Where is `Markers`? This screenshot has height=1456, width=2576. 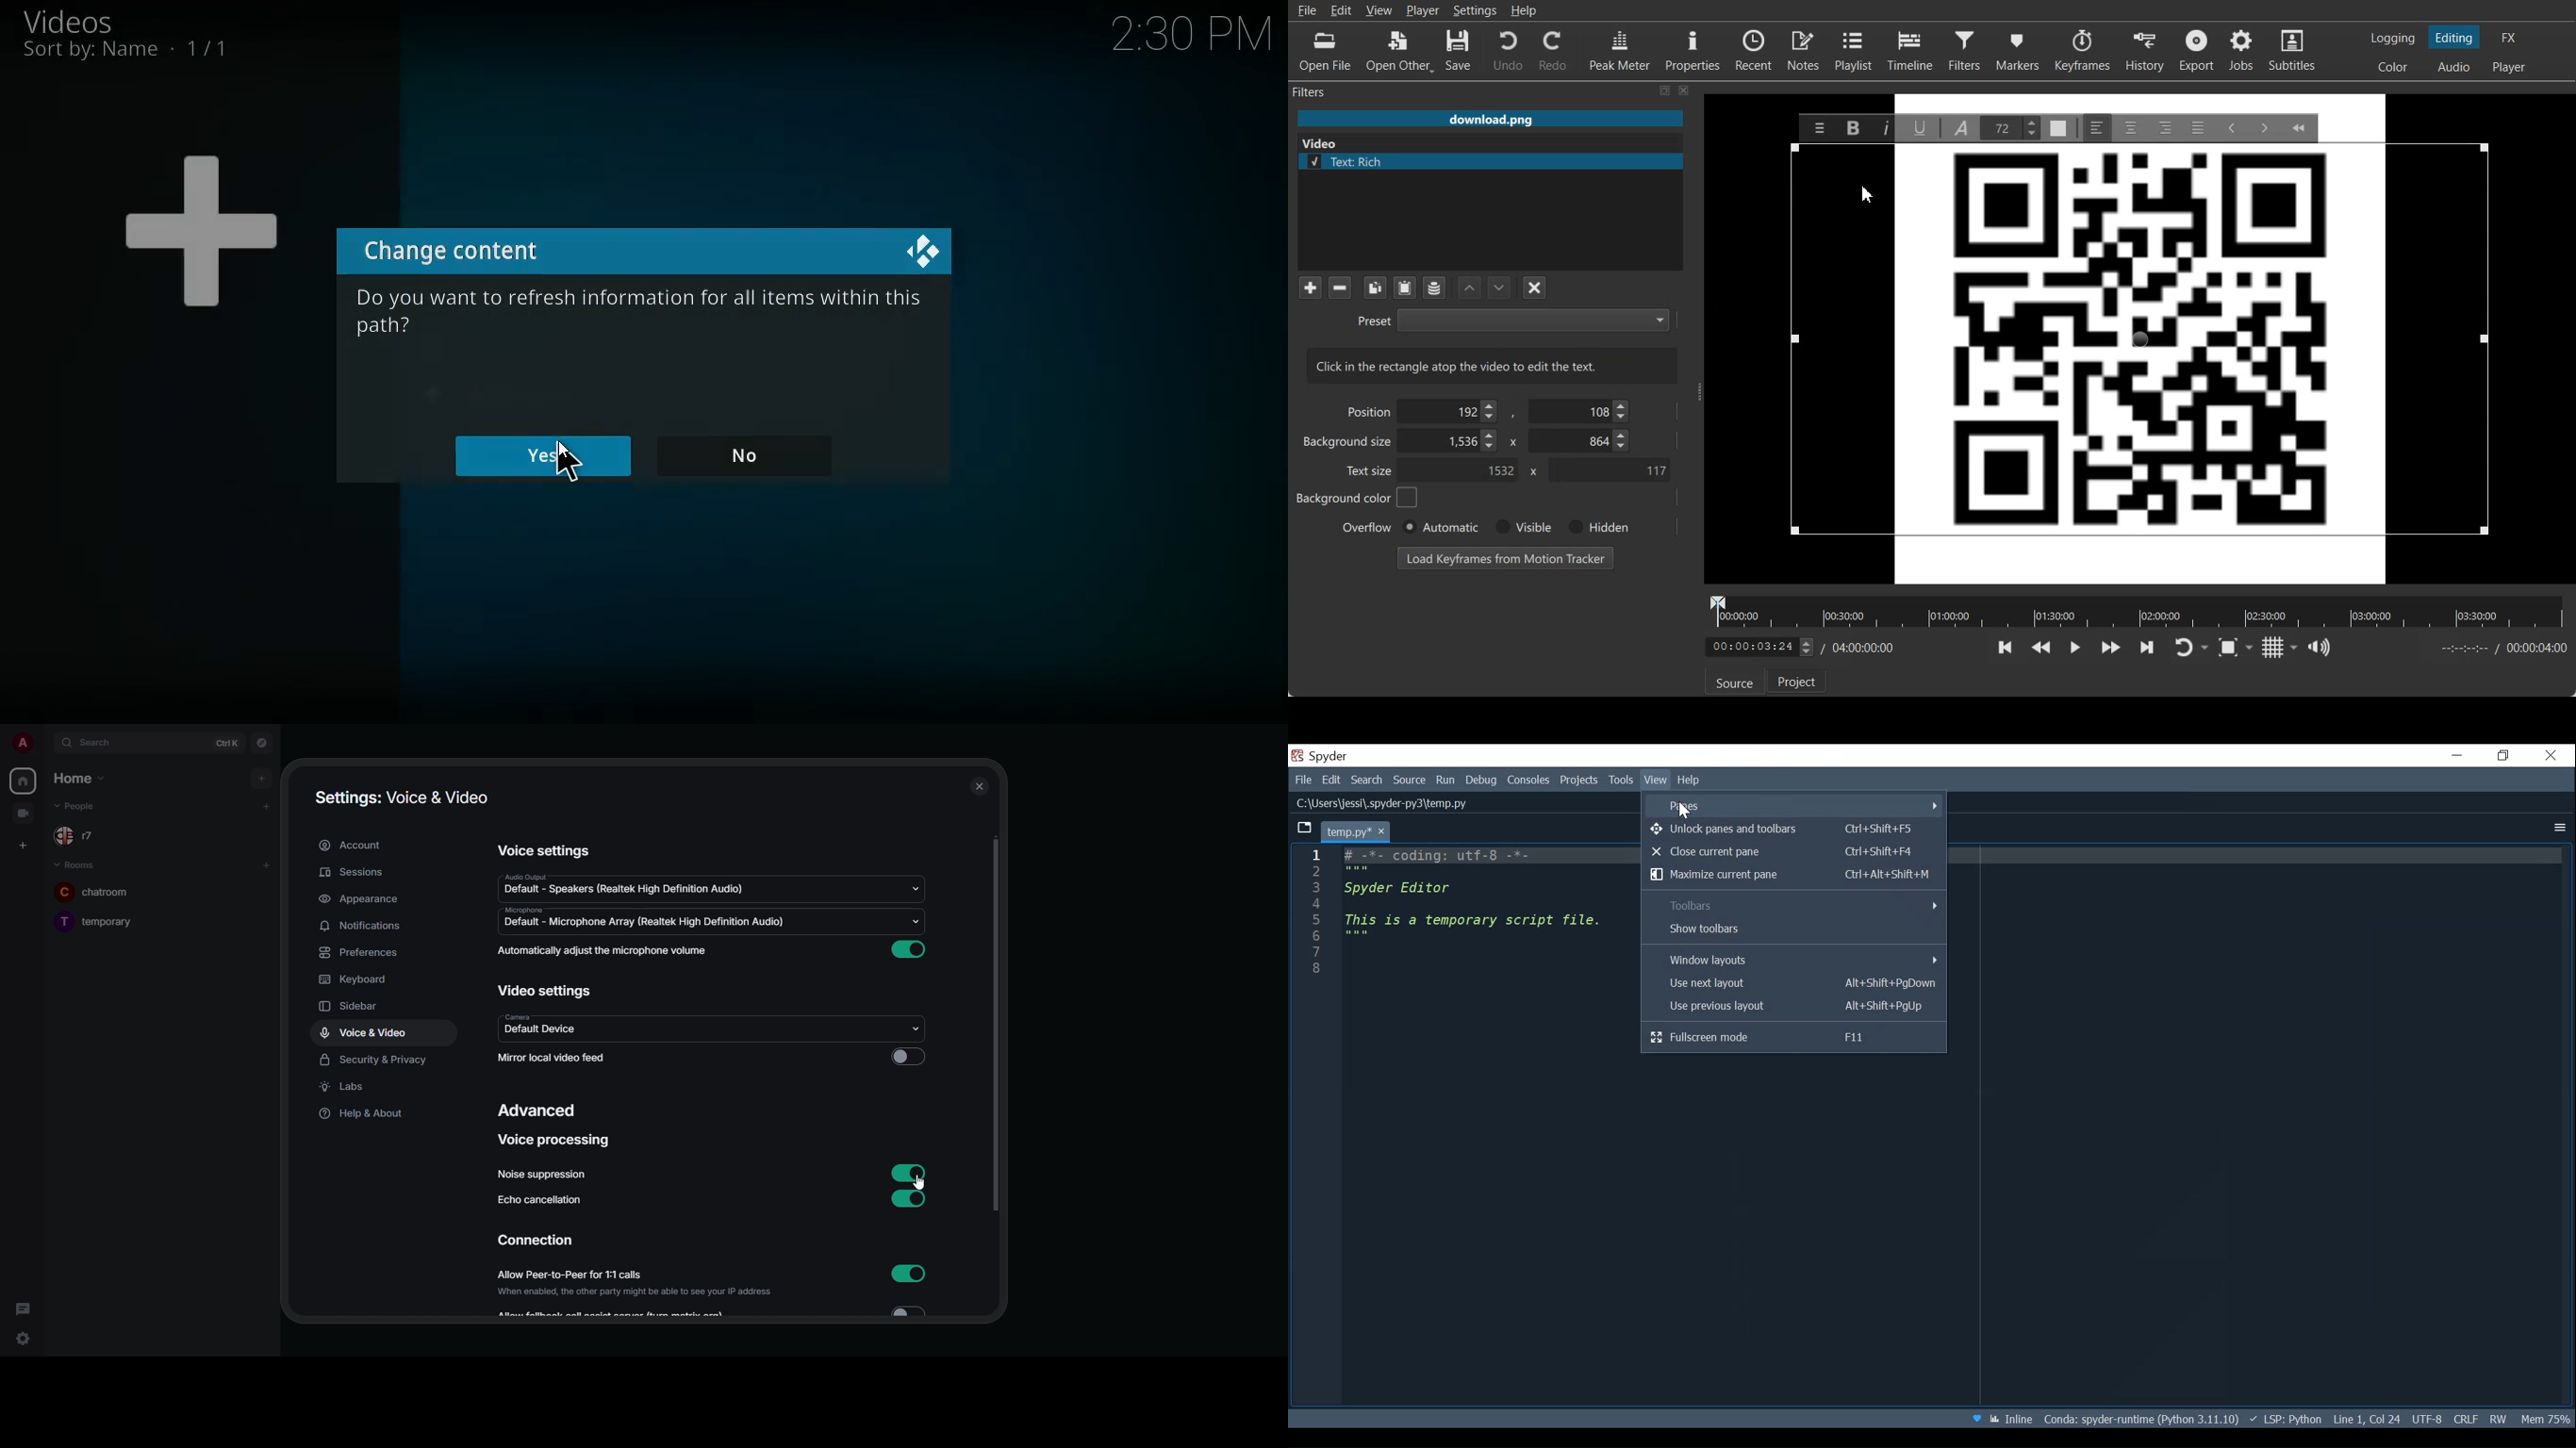 Markers is located at coordinates (2019, 49).